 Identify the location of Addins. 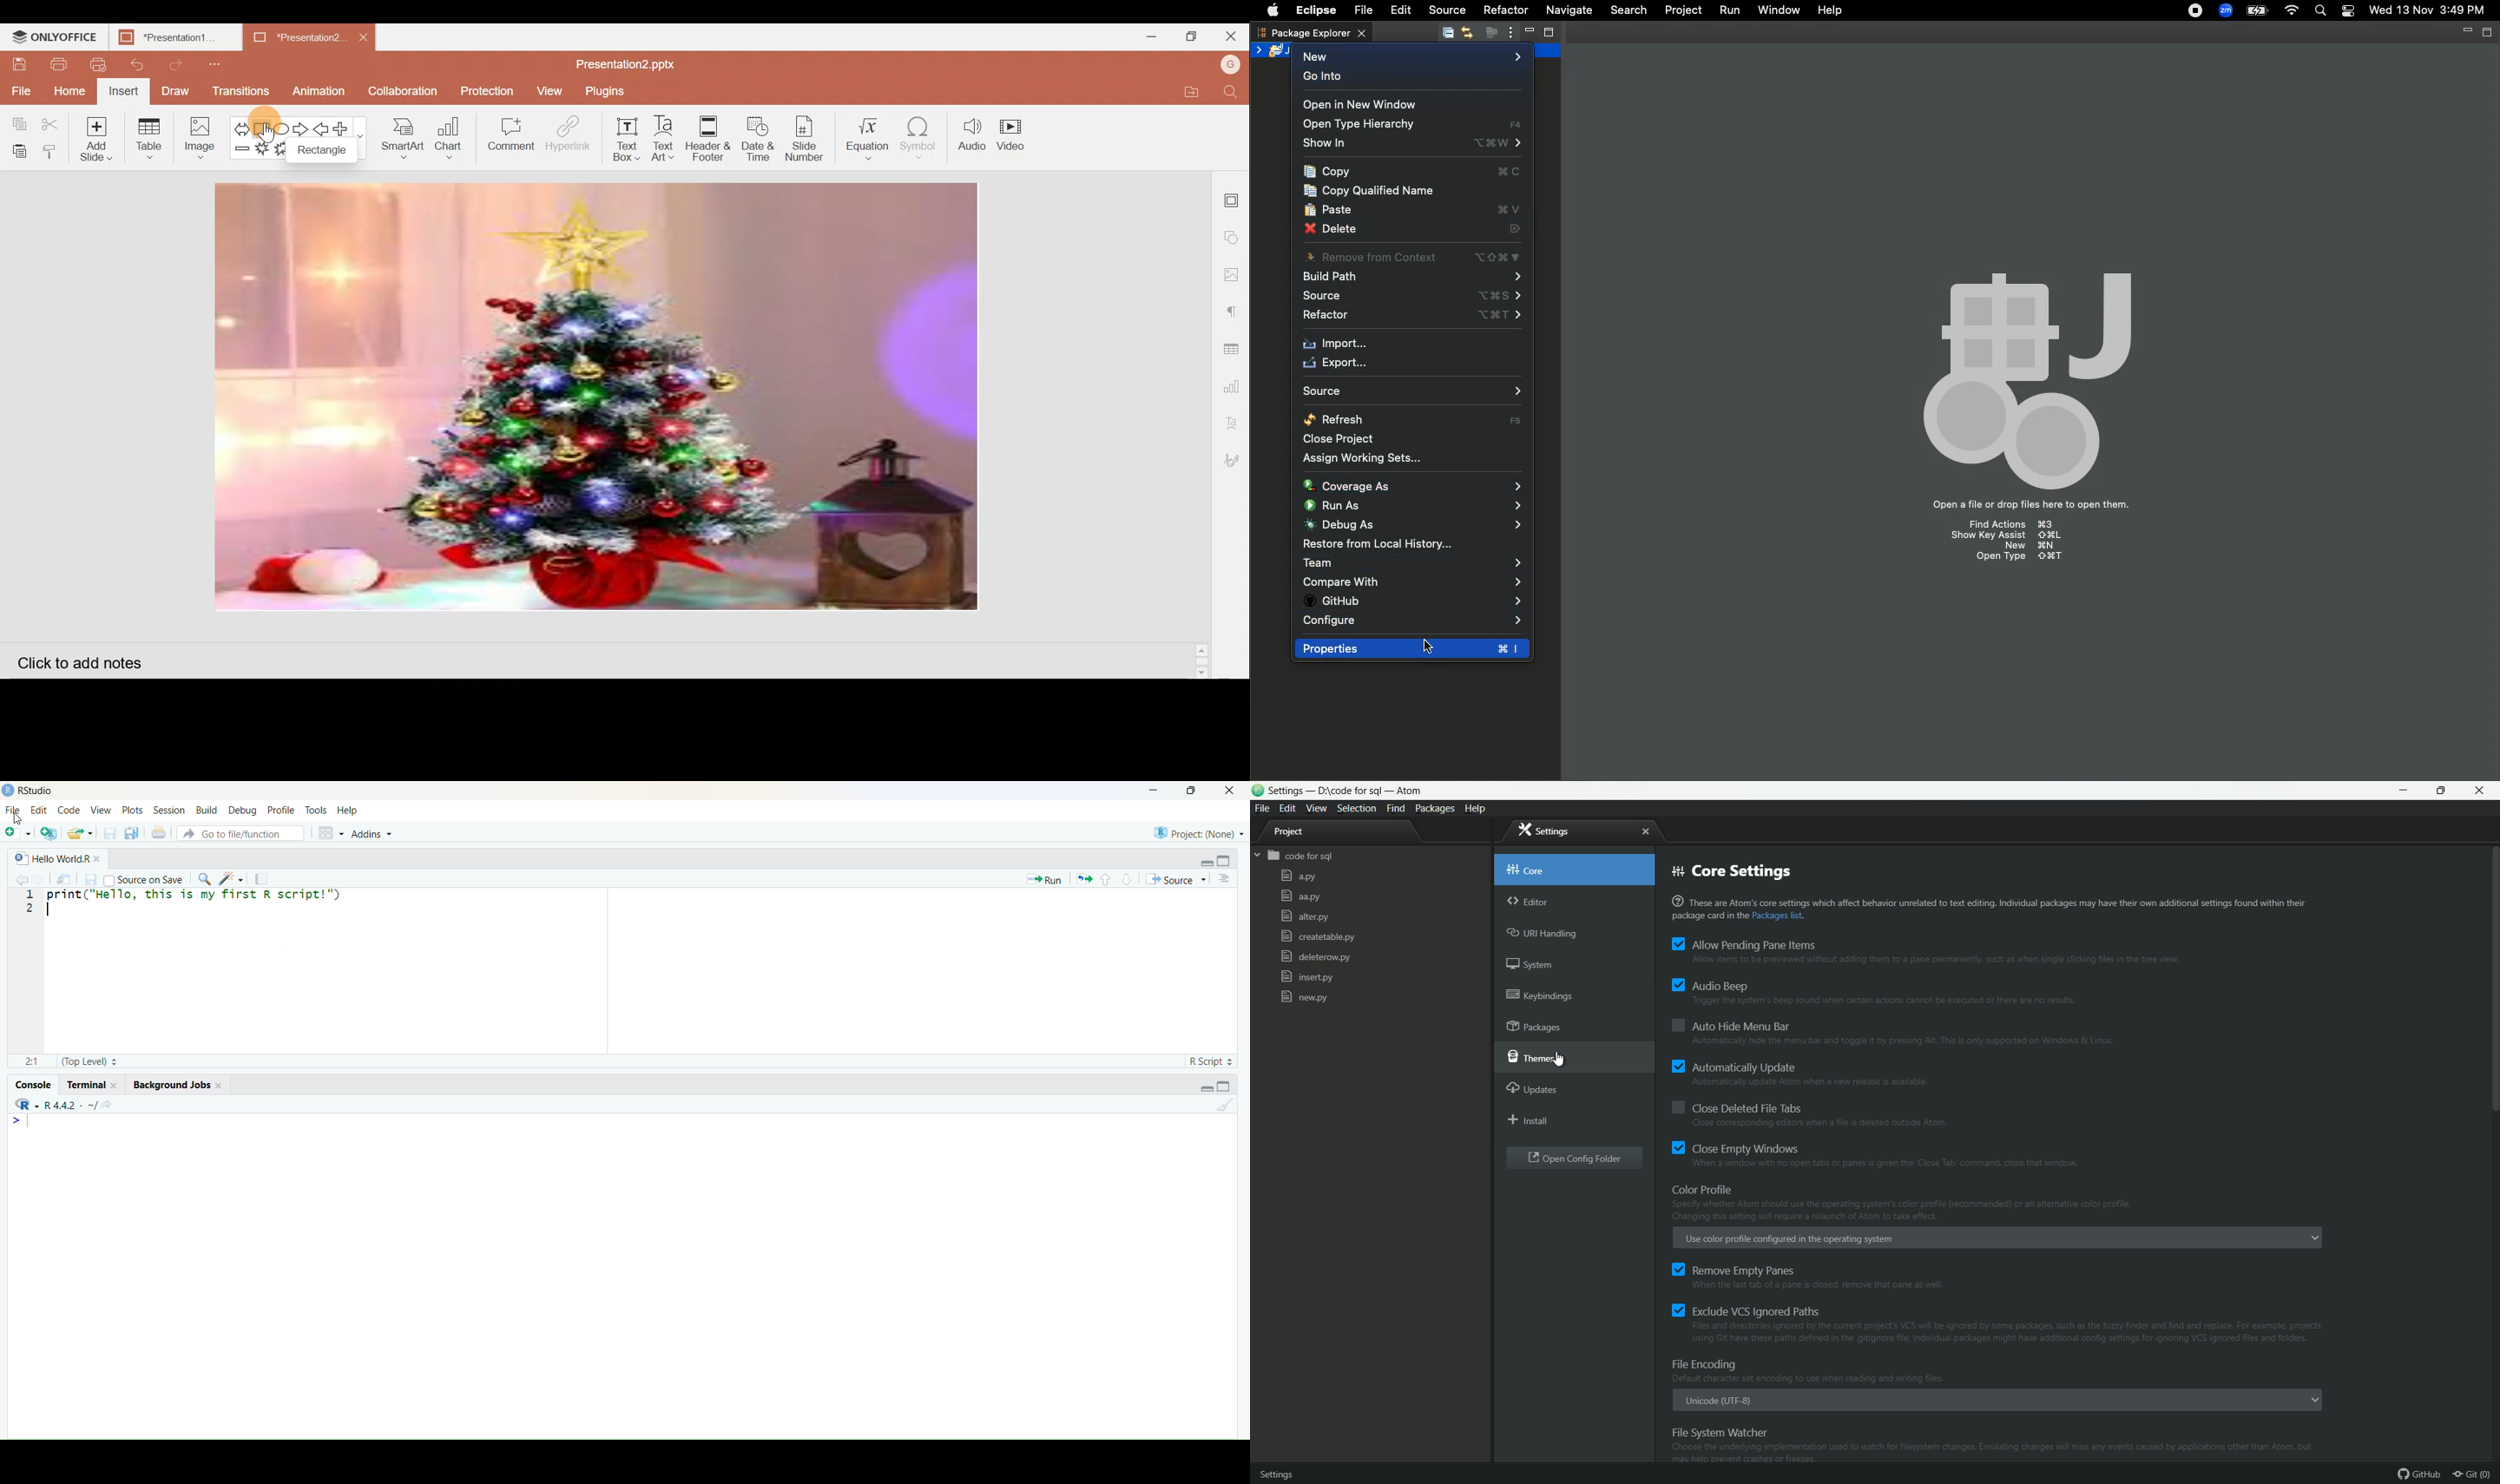
(373, 834).